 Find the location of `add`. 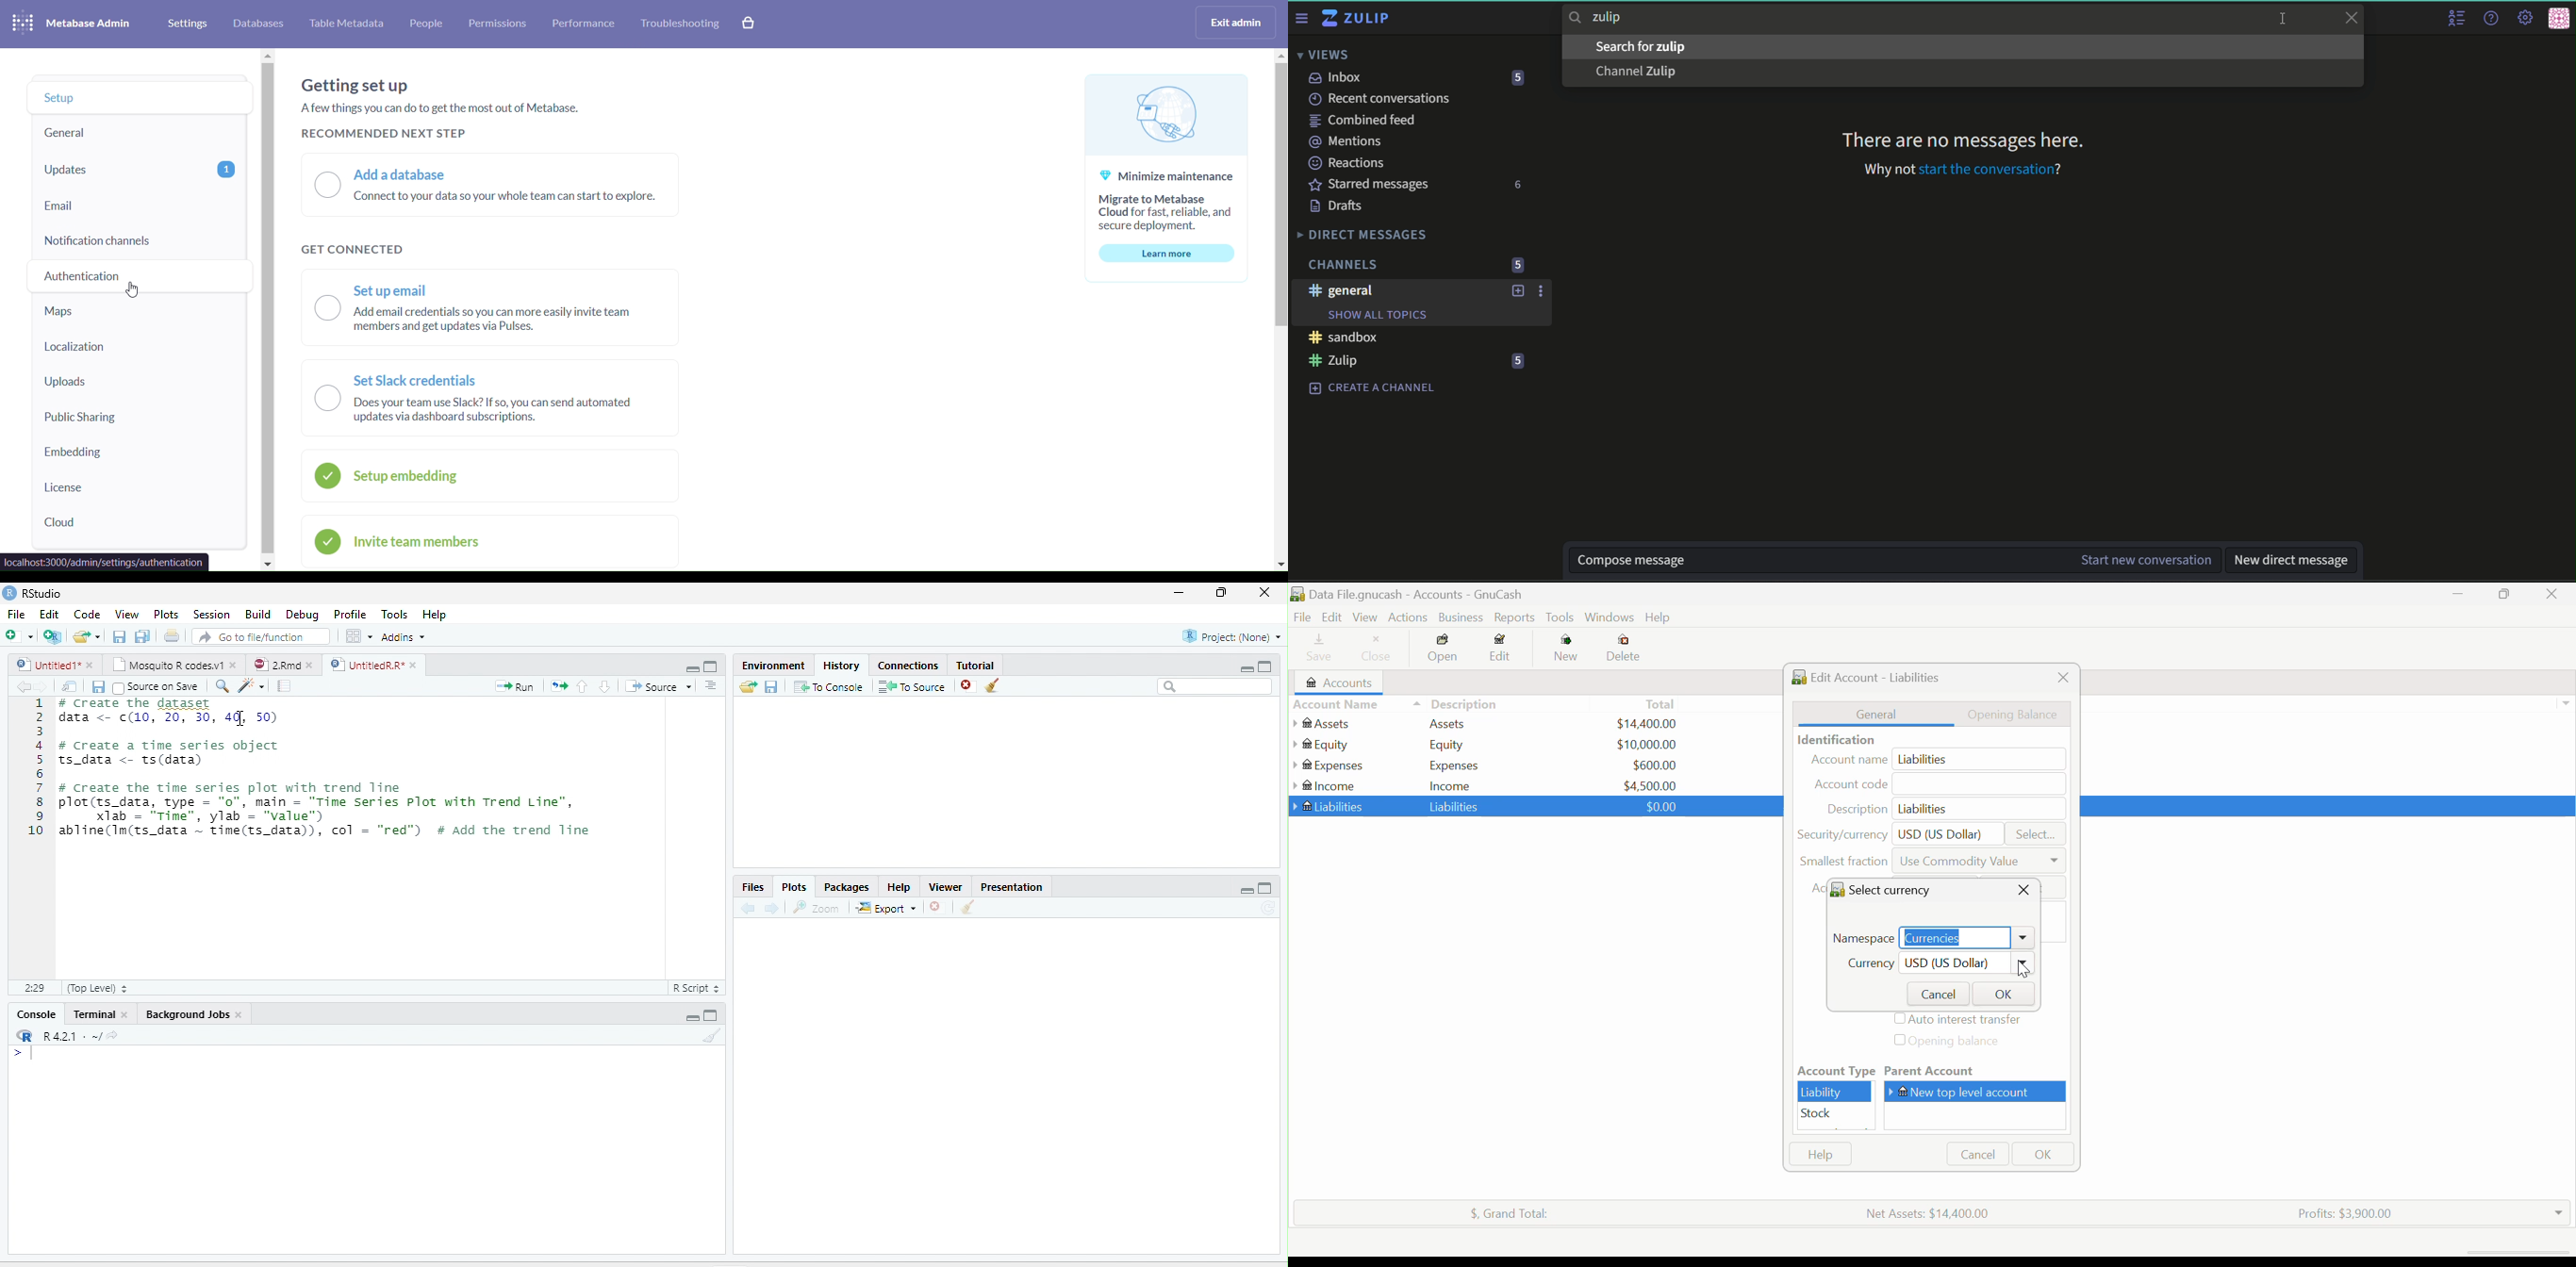

add is located at coordinates (1519, 292).